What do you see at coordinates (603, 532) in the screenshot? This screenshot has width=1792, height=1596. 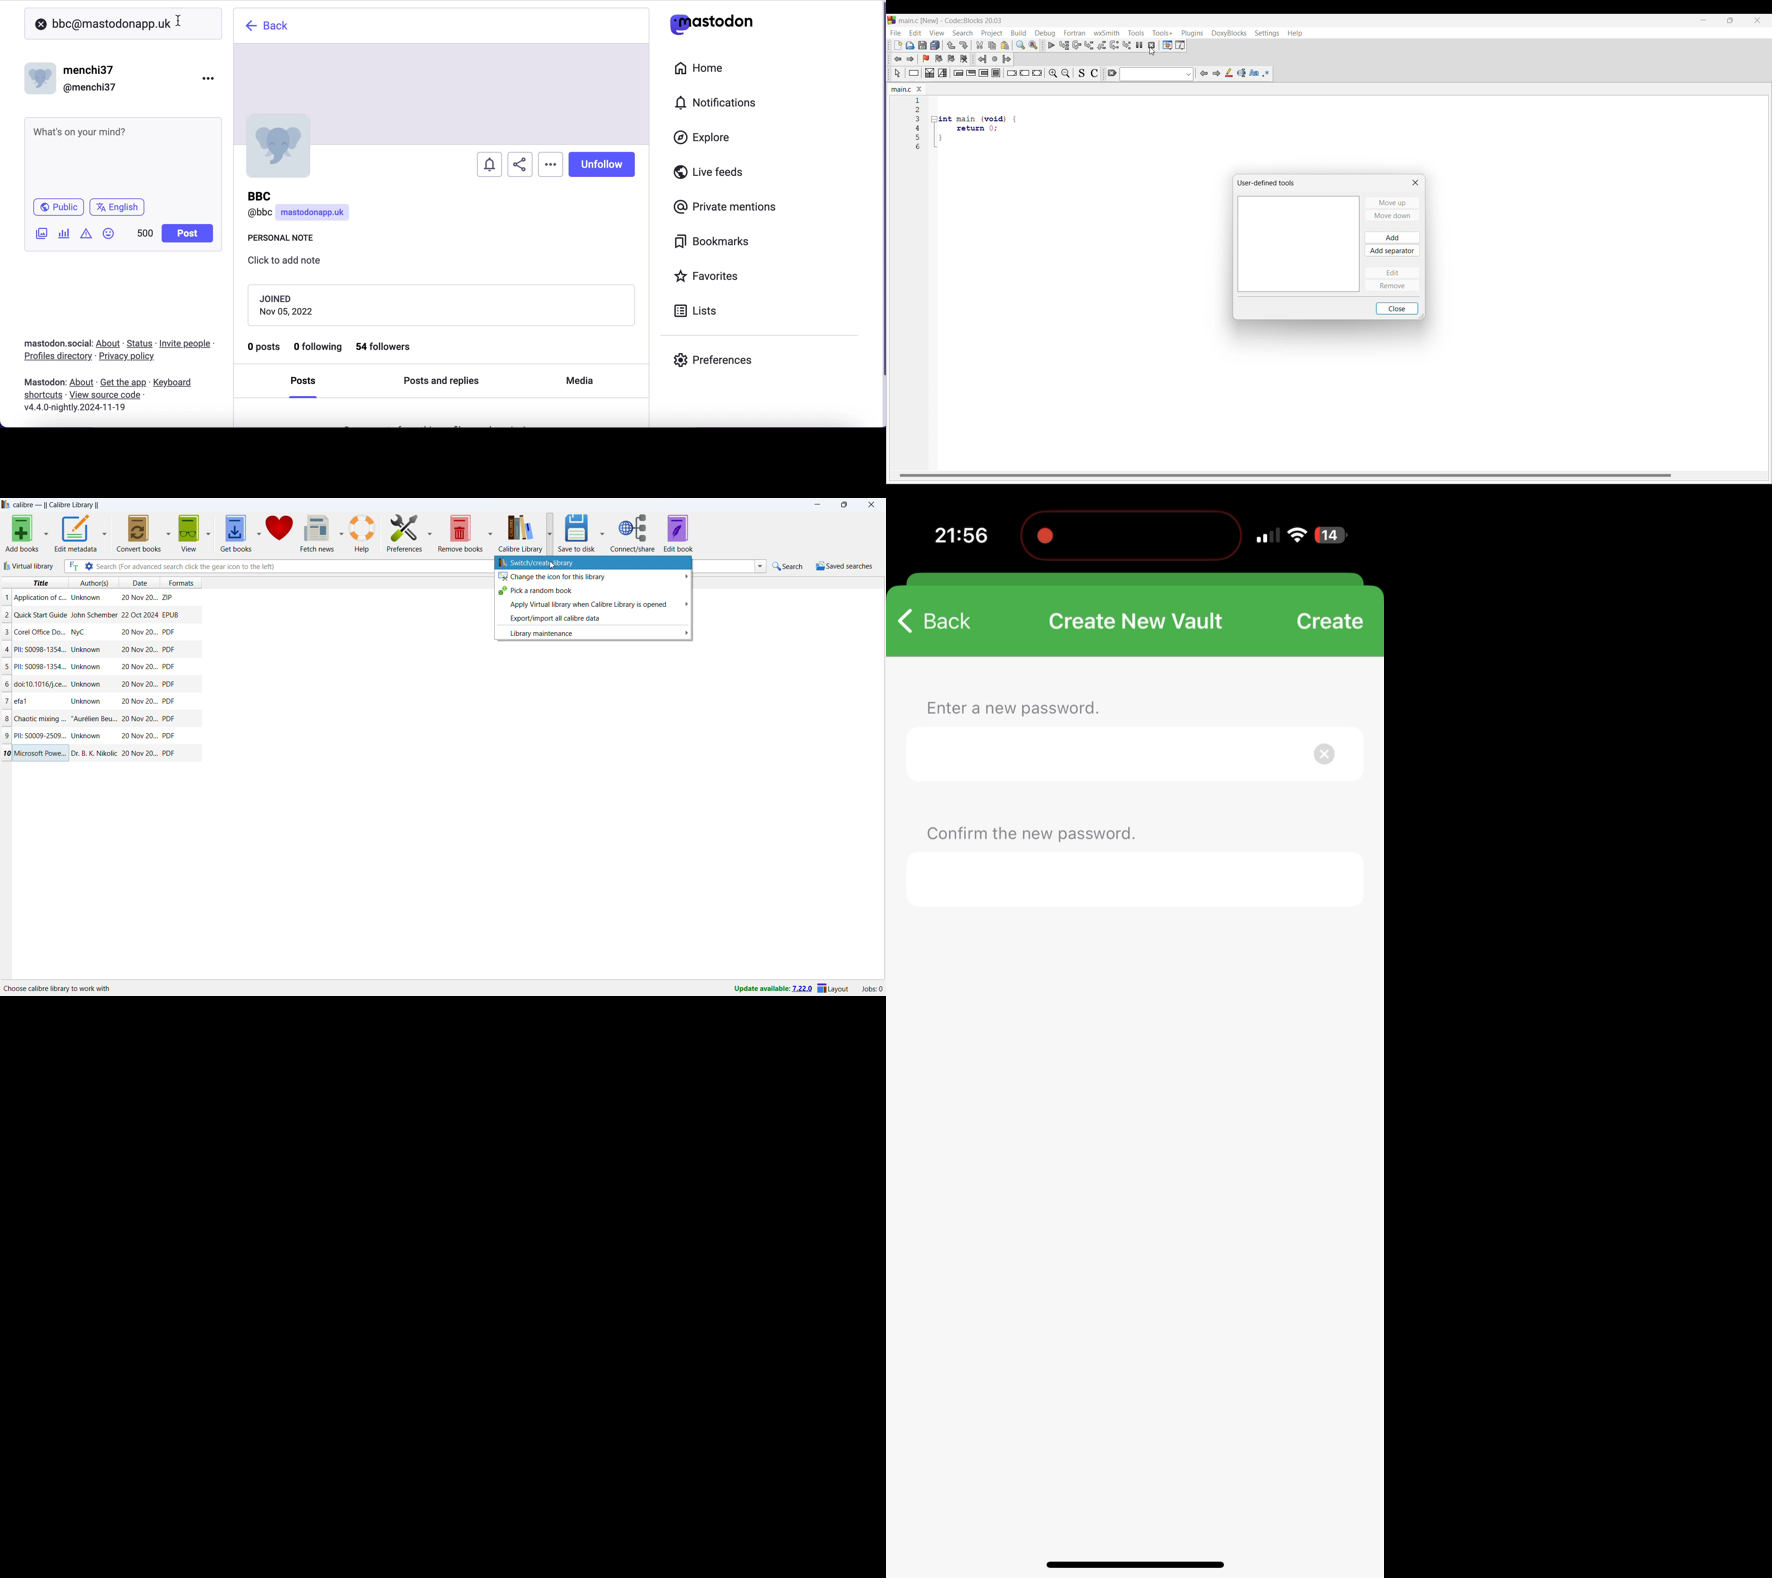 I see `save to disk options` at bounding box center [603, 532].